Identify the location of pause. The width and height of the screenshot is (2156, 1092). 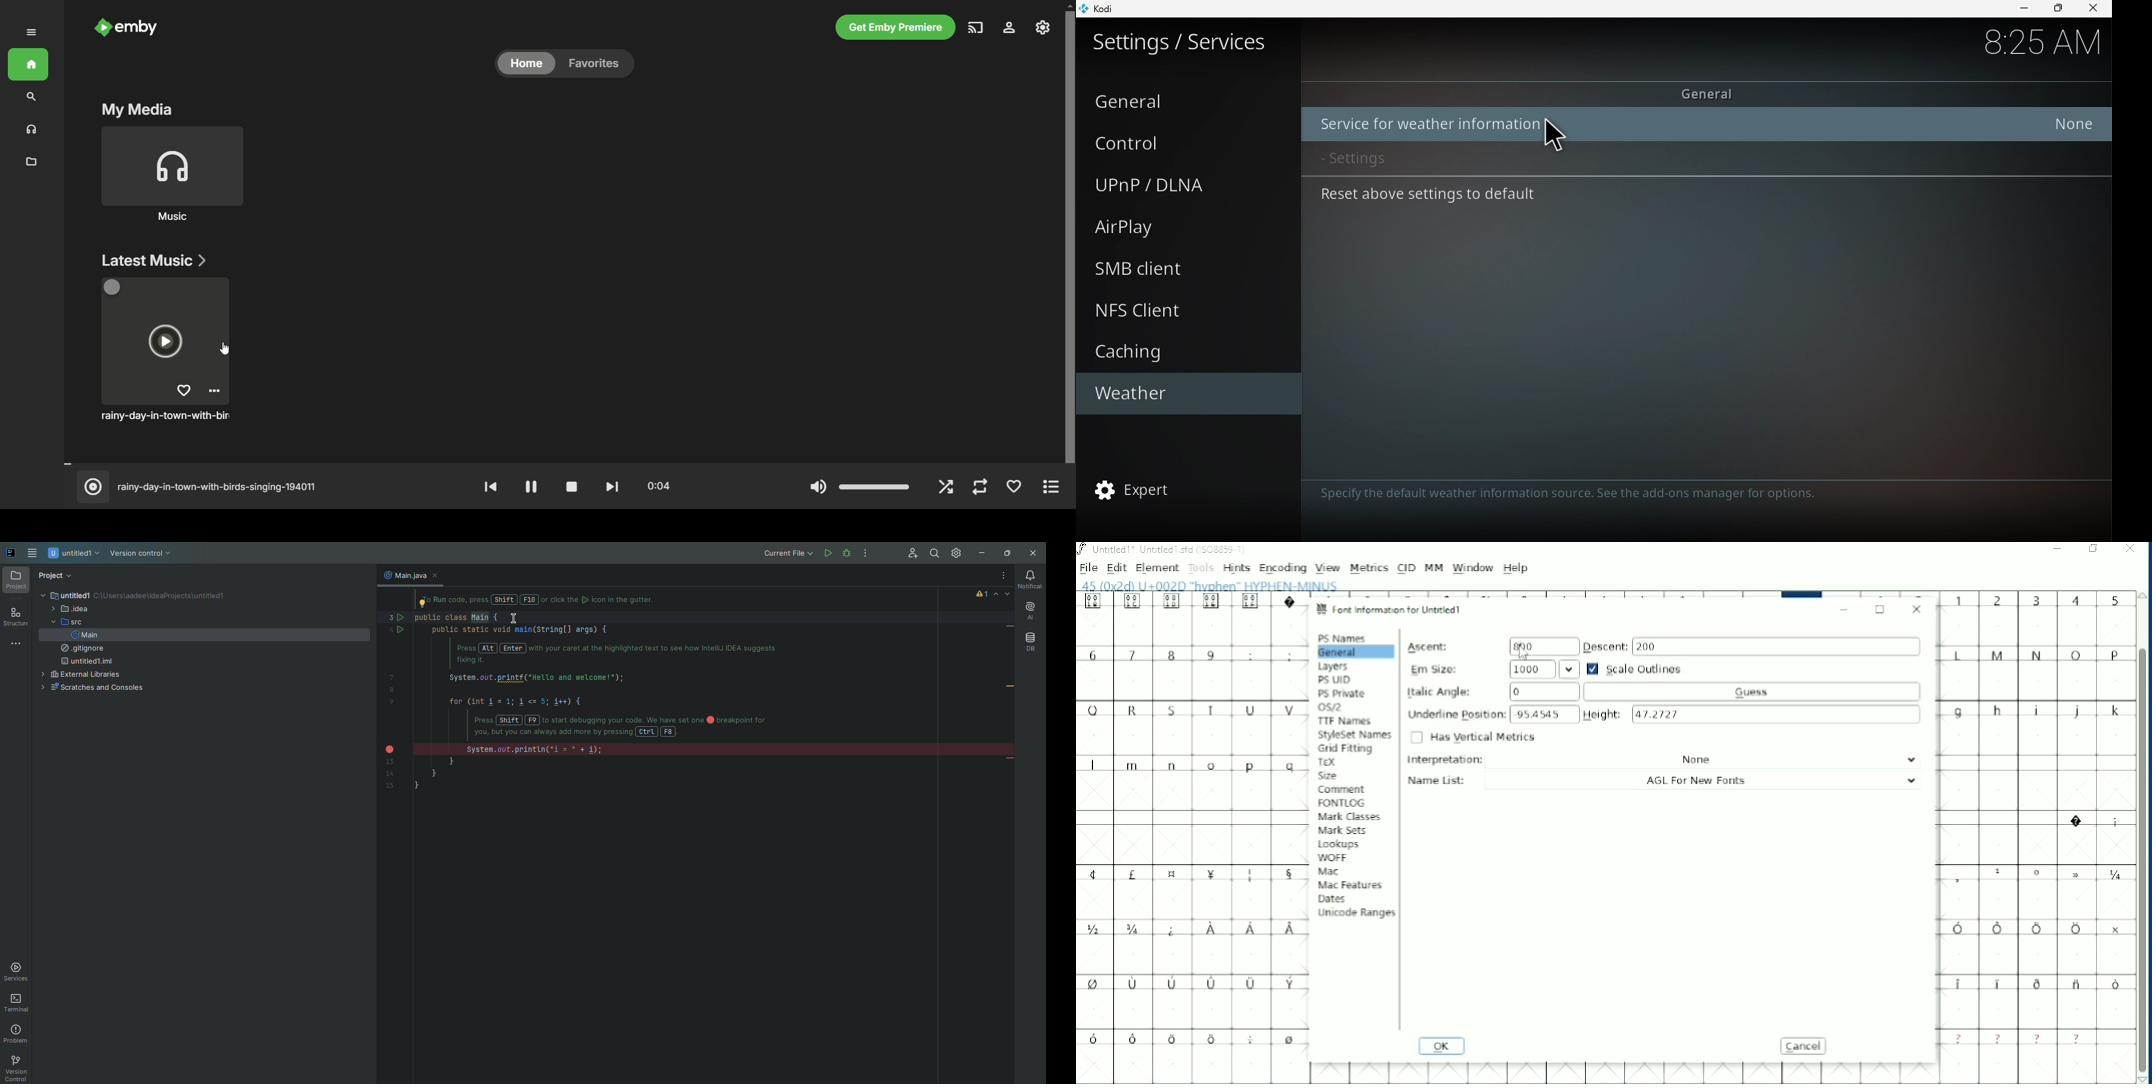
(572, 488).